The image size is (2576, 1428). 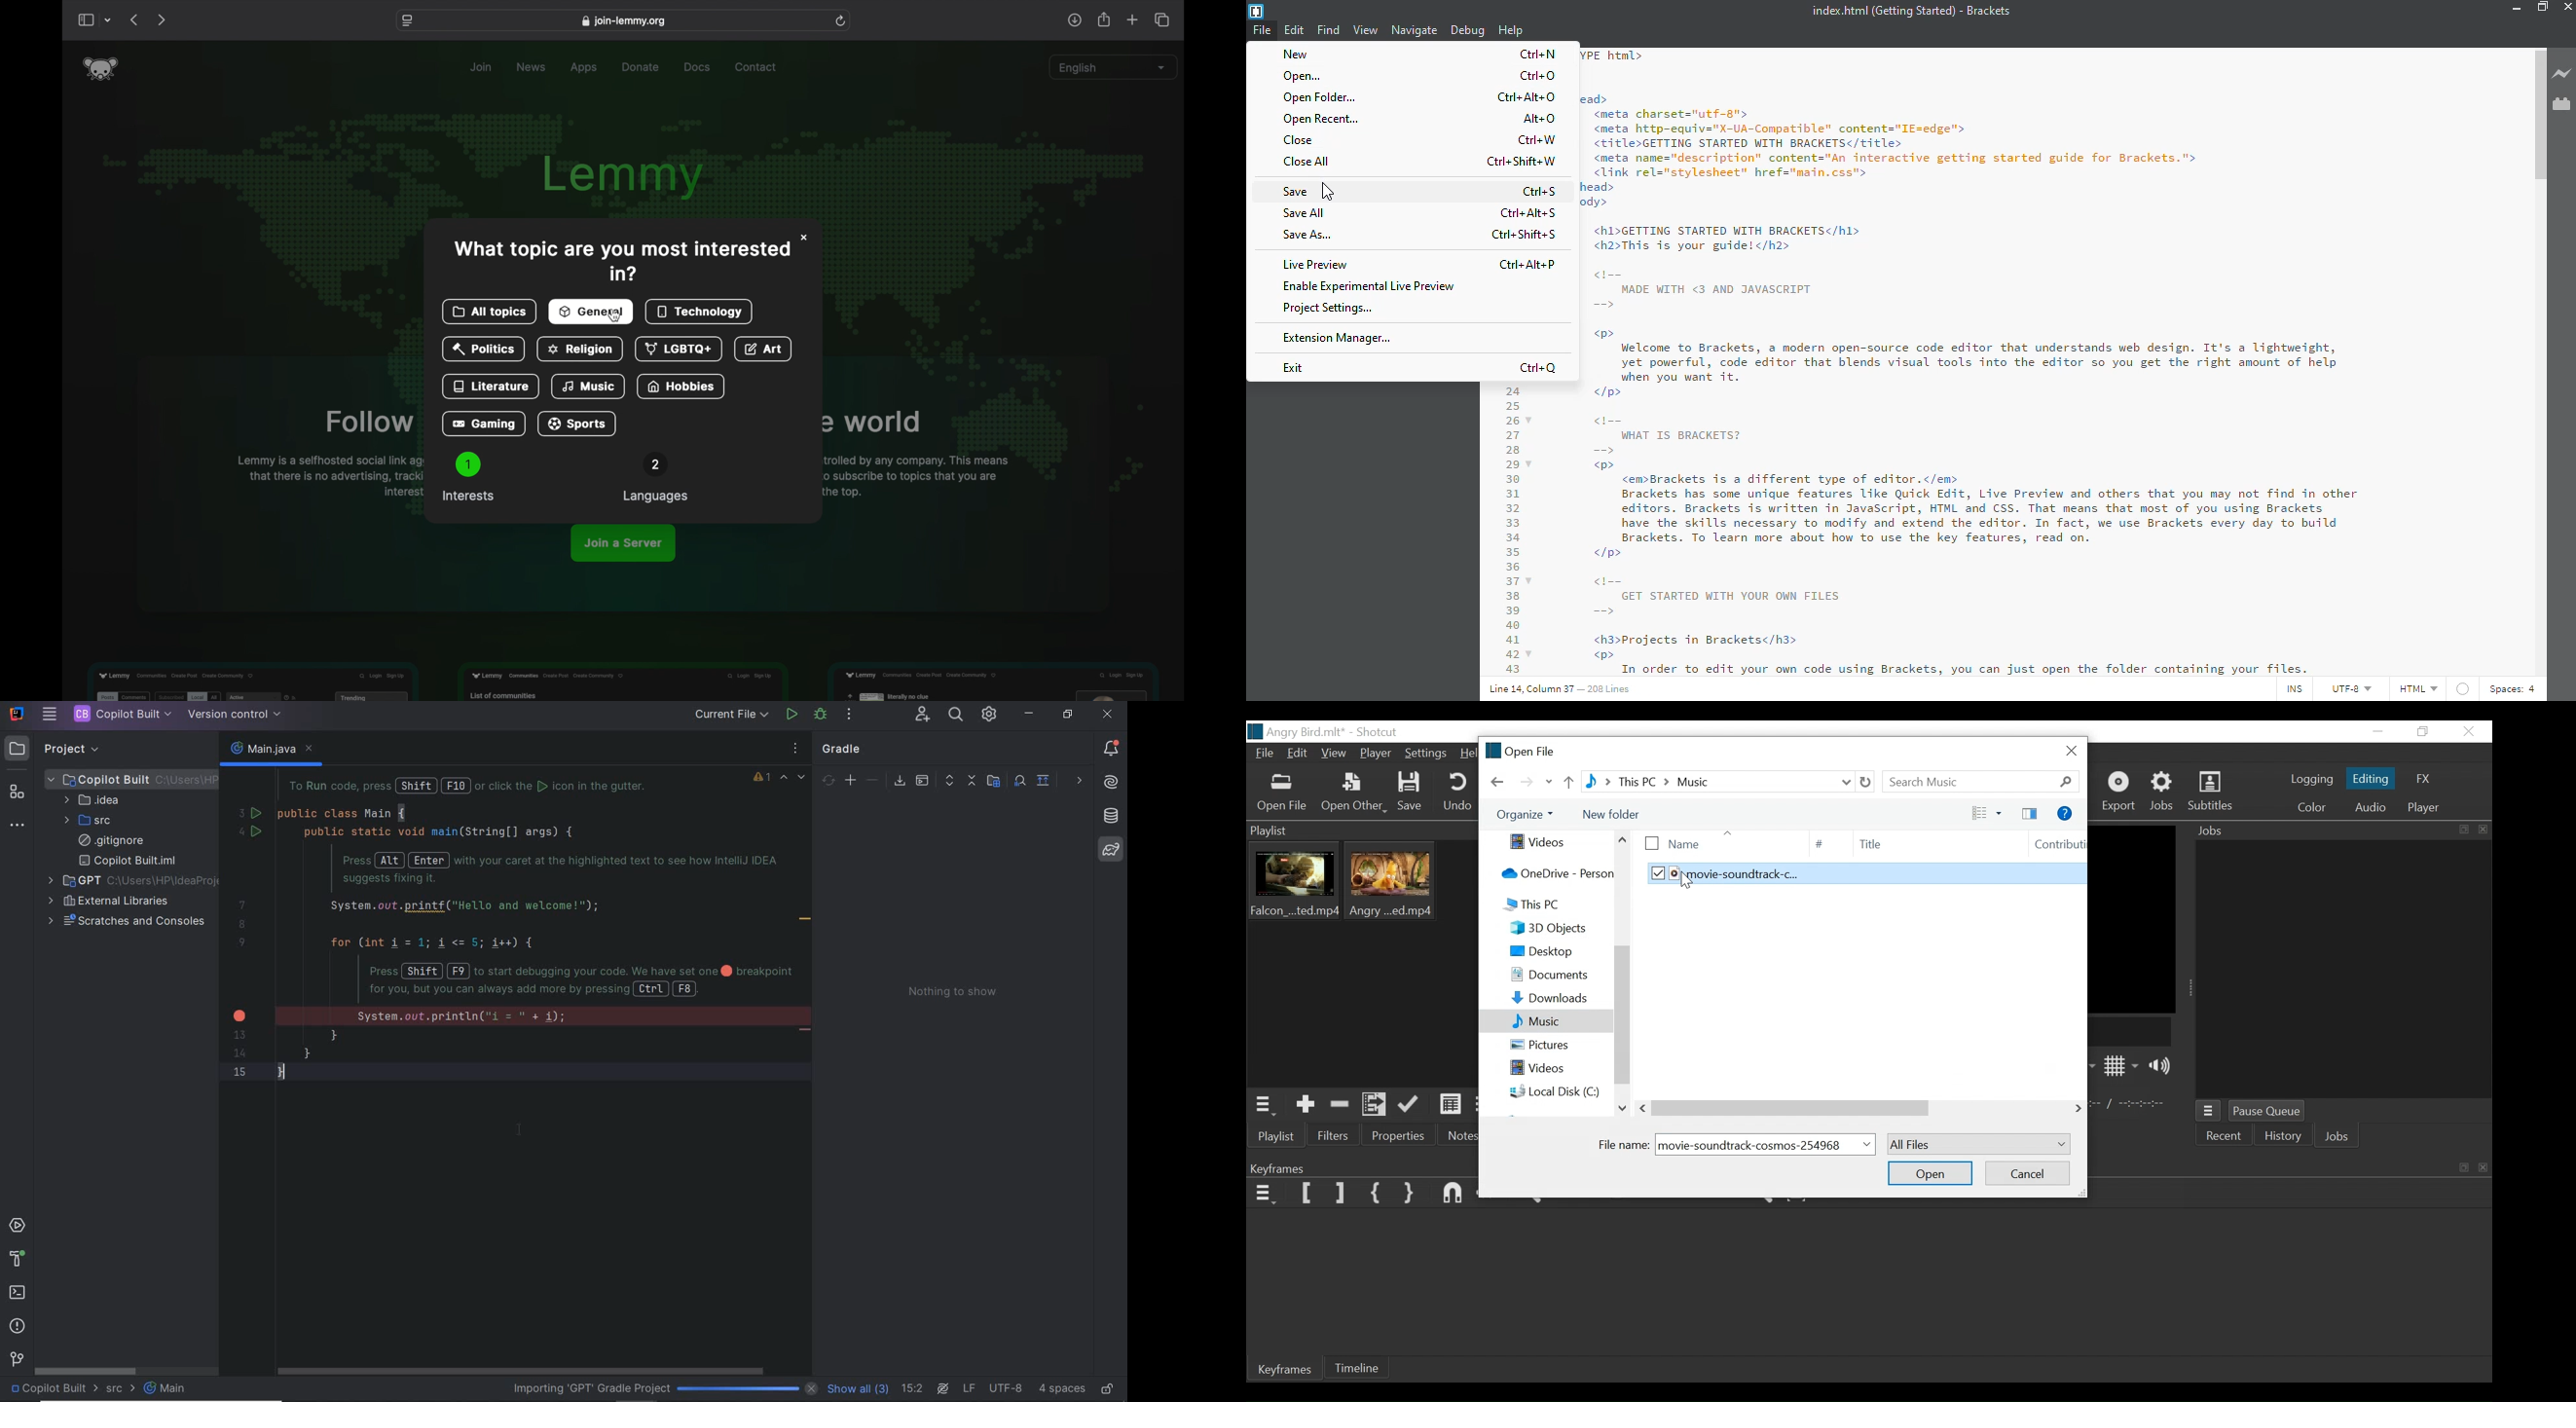 I want to click on Timeline, so click(x=1364, y=1366).